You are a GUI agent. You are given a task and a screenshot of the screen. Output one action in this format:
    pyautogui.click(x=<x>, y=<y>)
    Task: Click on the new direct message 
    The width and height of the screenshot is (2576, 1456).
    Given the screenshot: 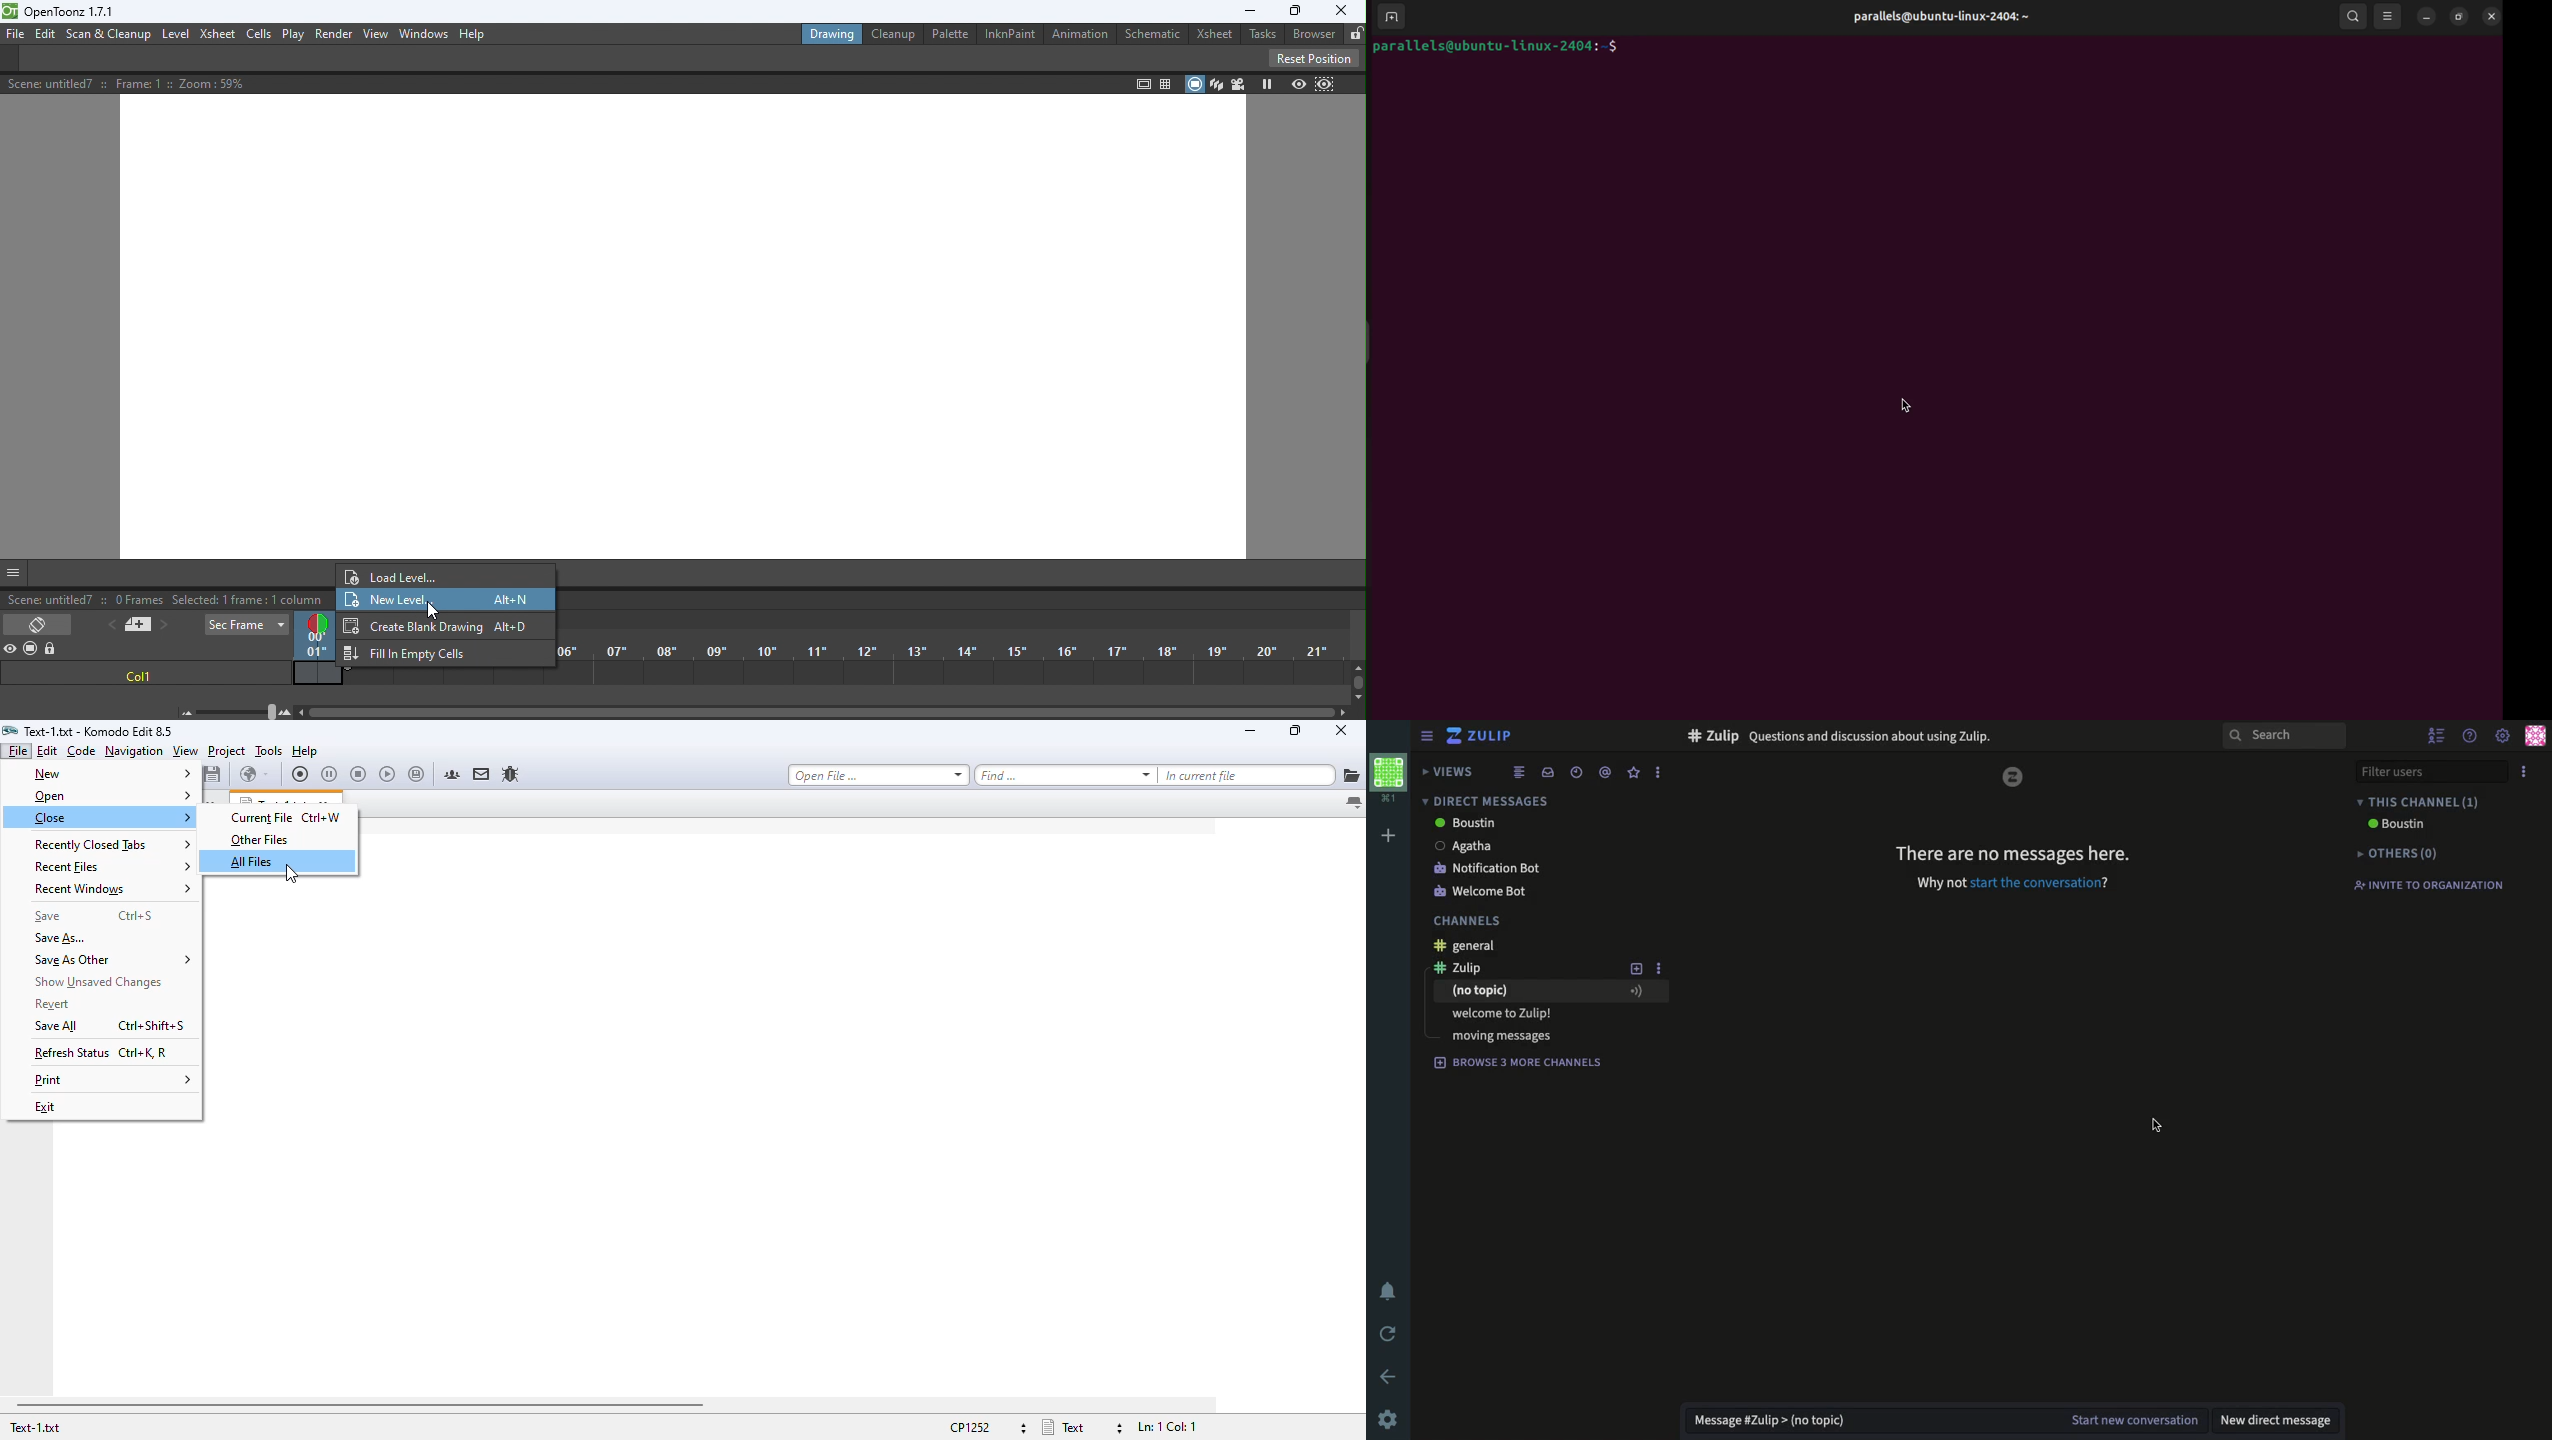 What is the action you would take?
    pyautogui.click(x=2278, y=1416)
    